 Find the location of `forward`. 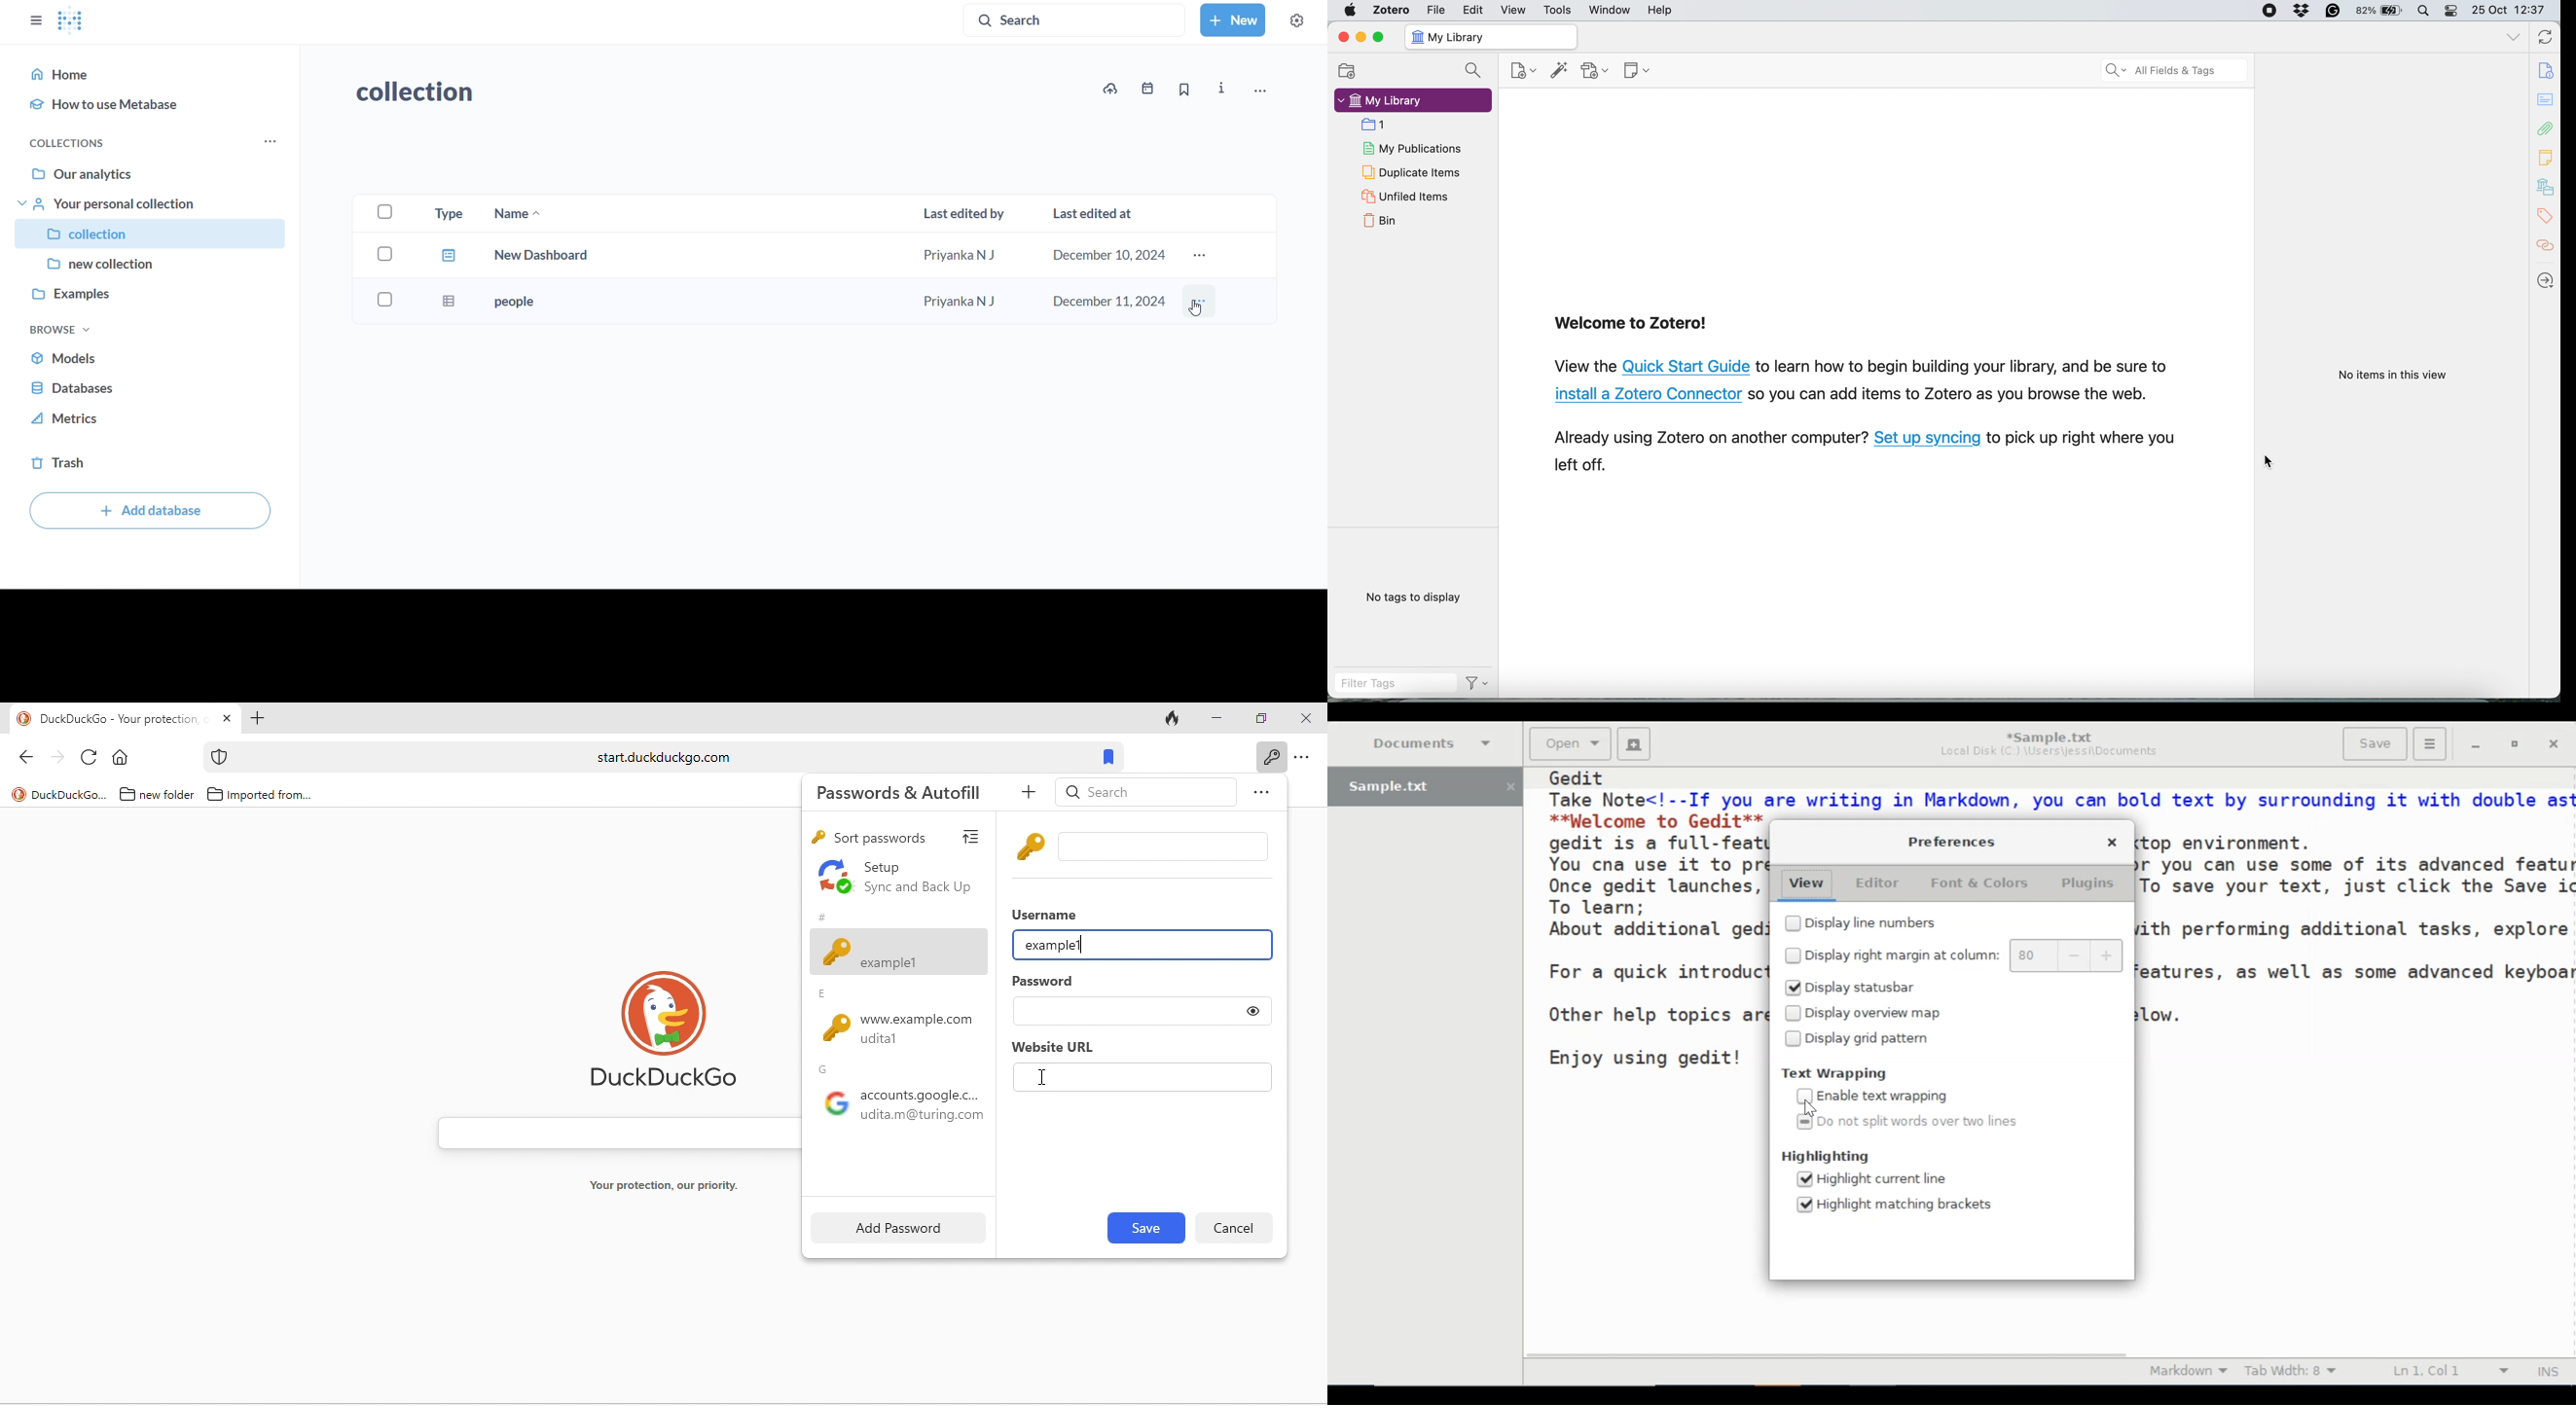

forward is located at coordinates (56, 757).